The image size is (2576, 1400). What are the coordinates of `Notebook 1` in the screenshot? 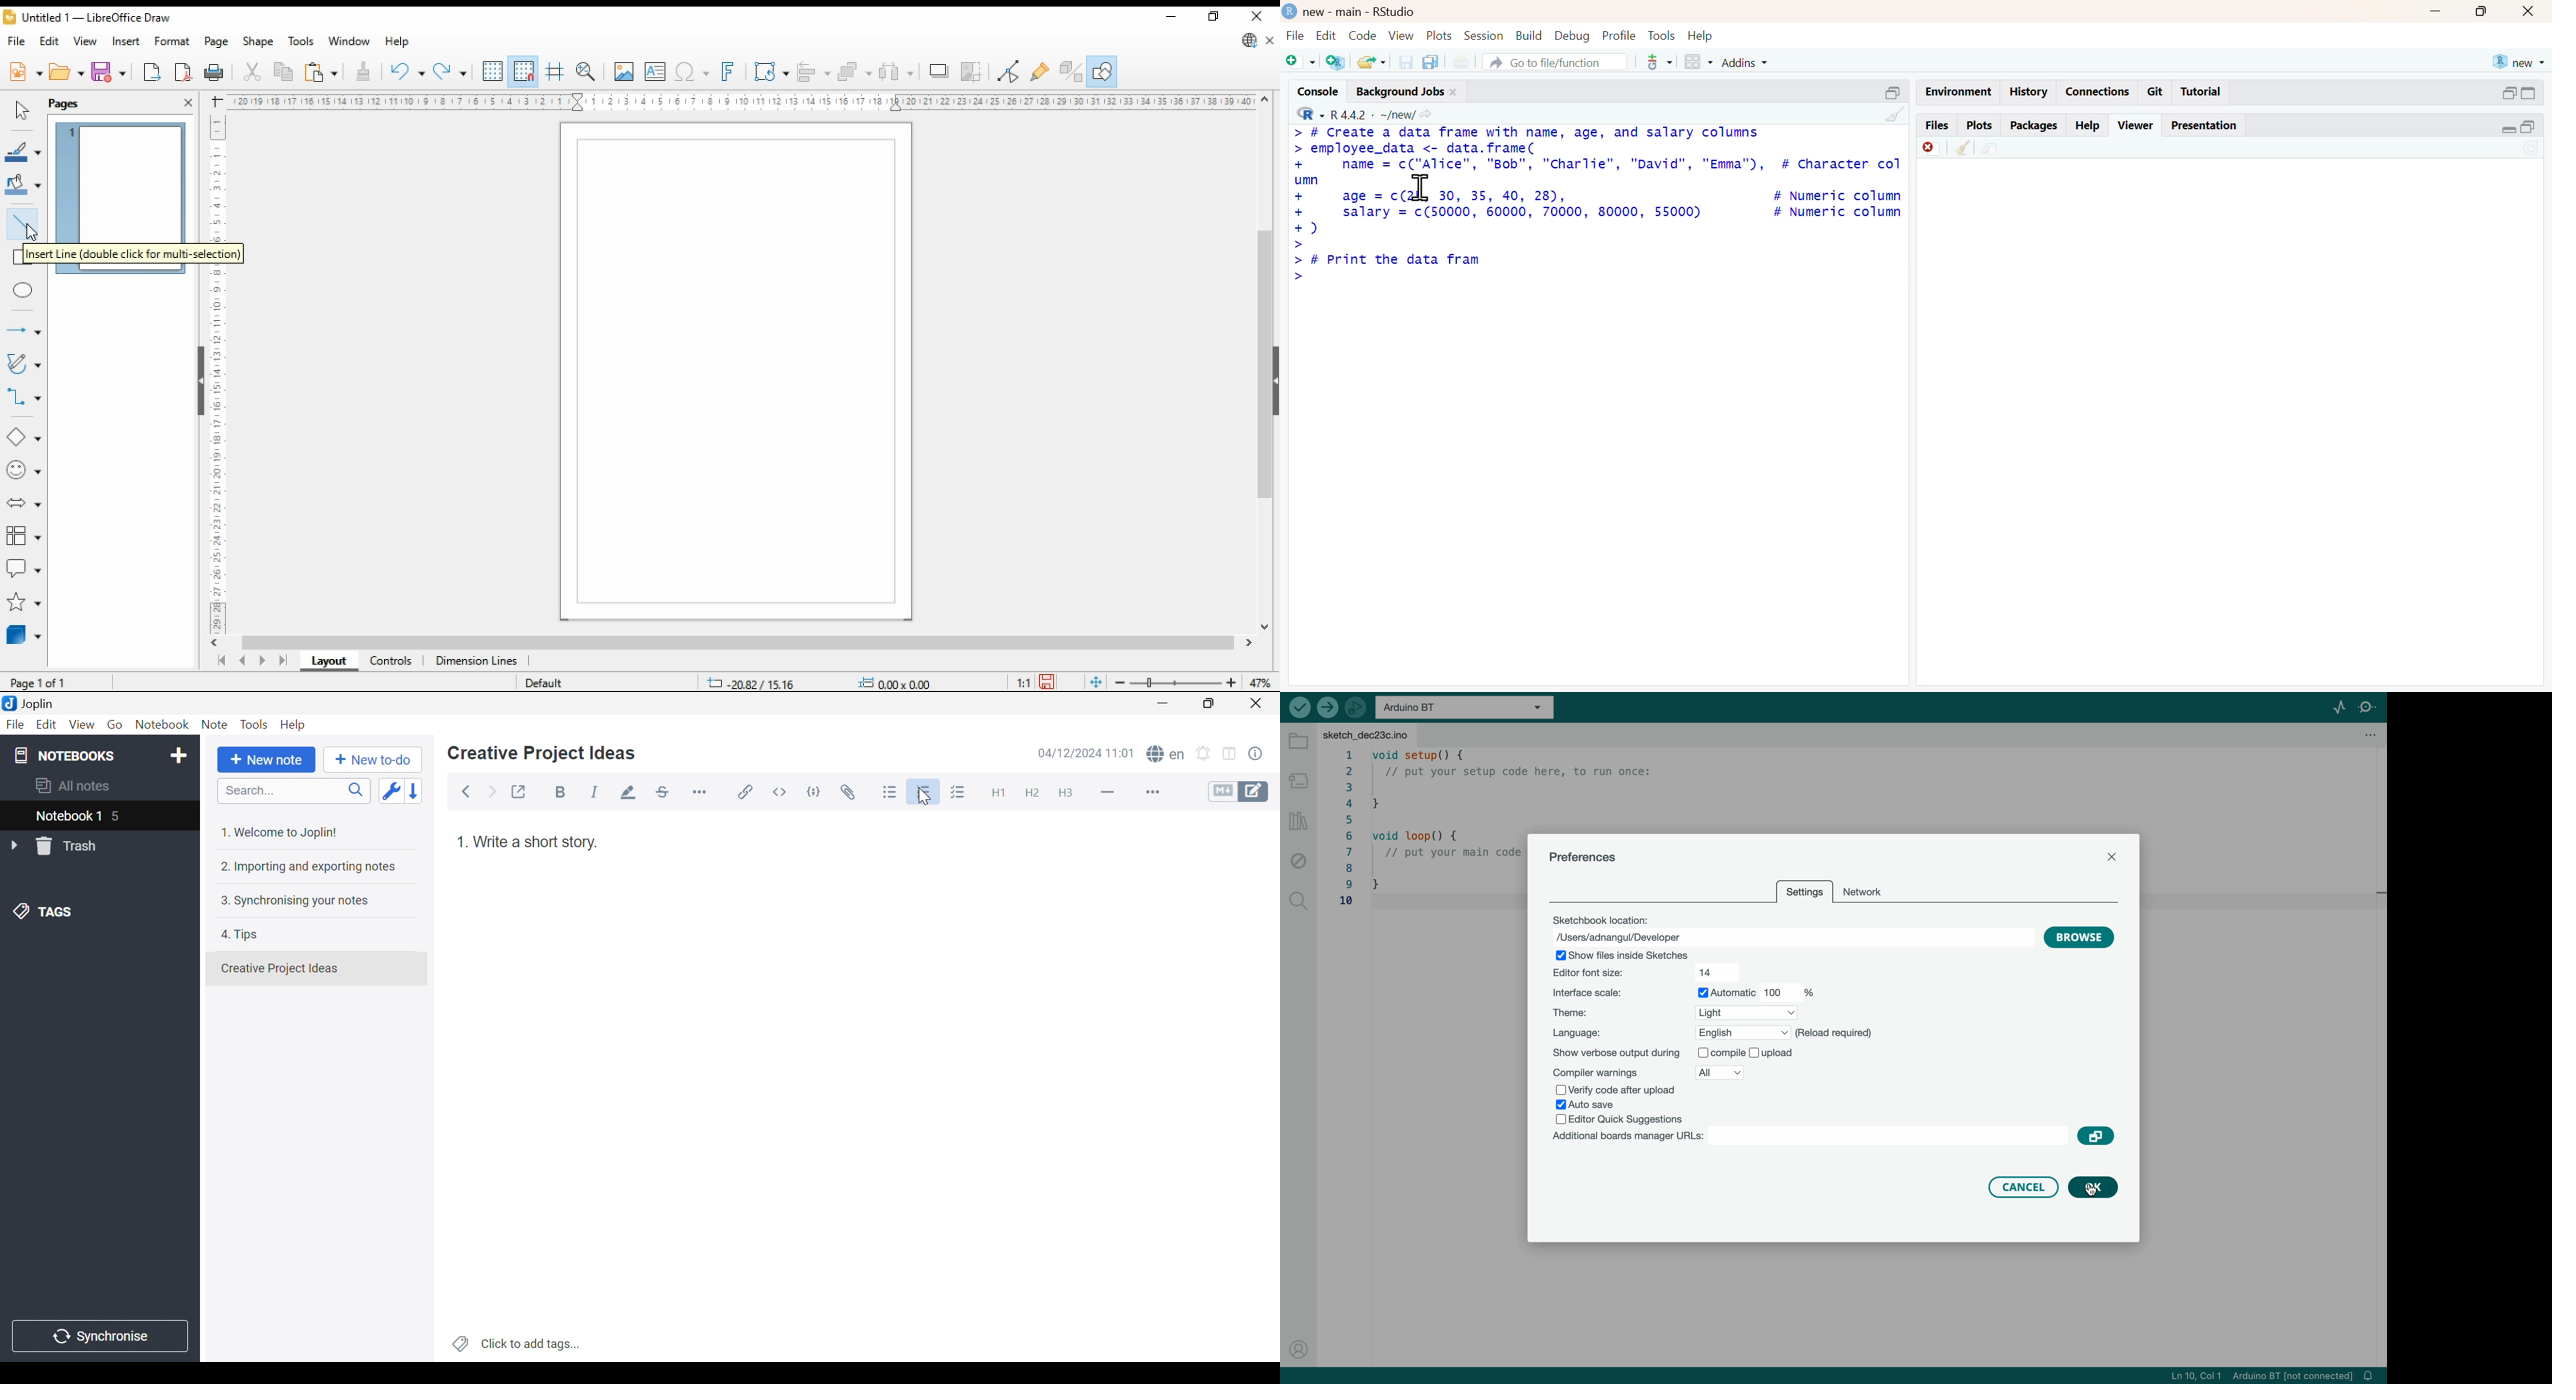 It's located at (67, 817).